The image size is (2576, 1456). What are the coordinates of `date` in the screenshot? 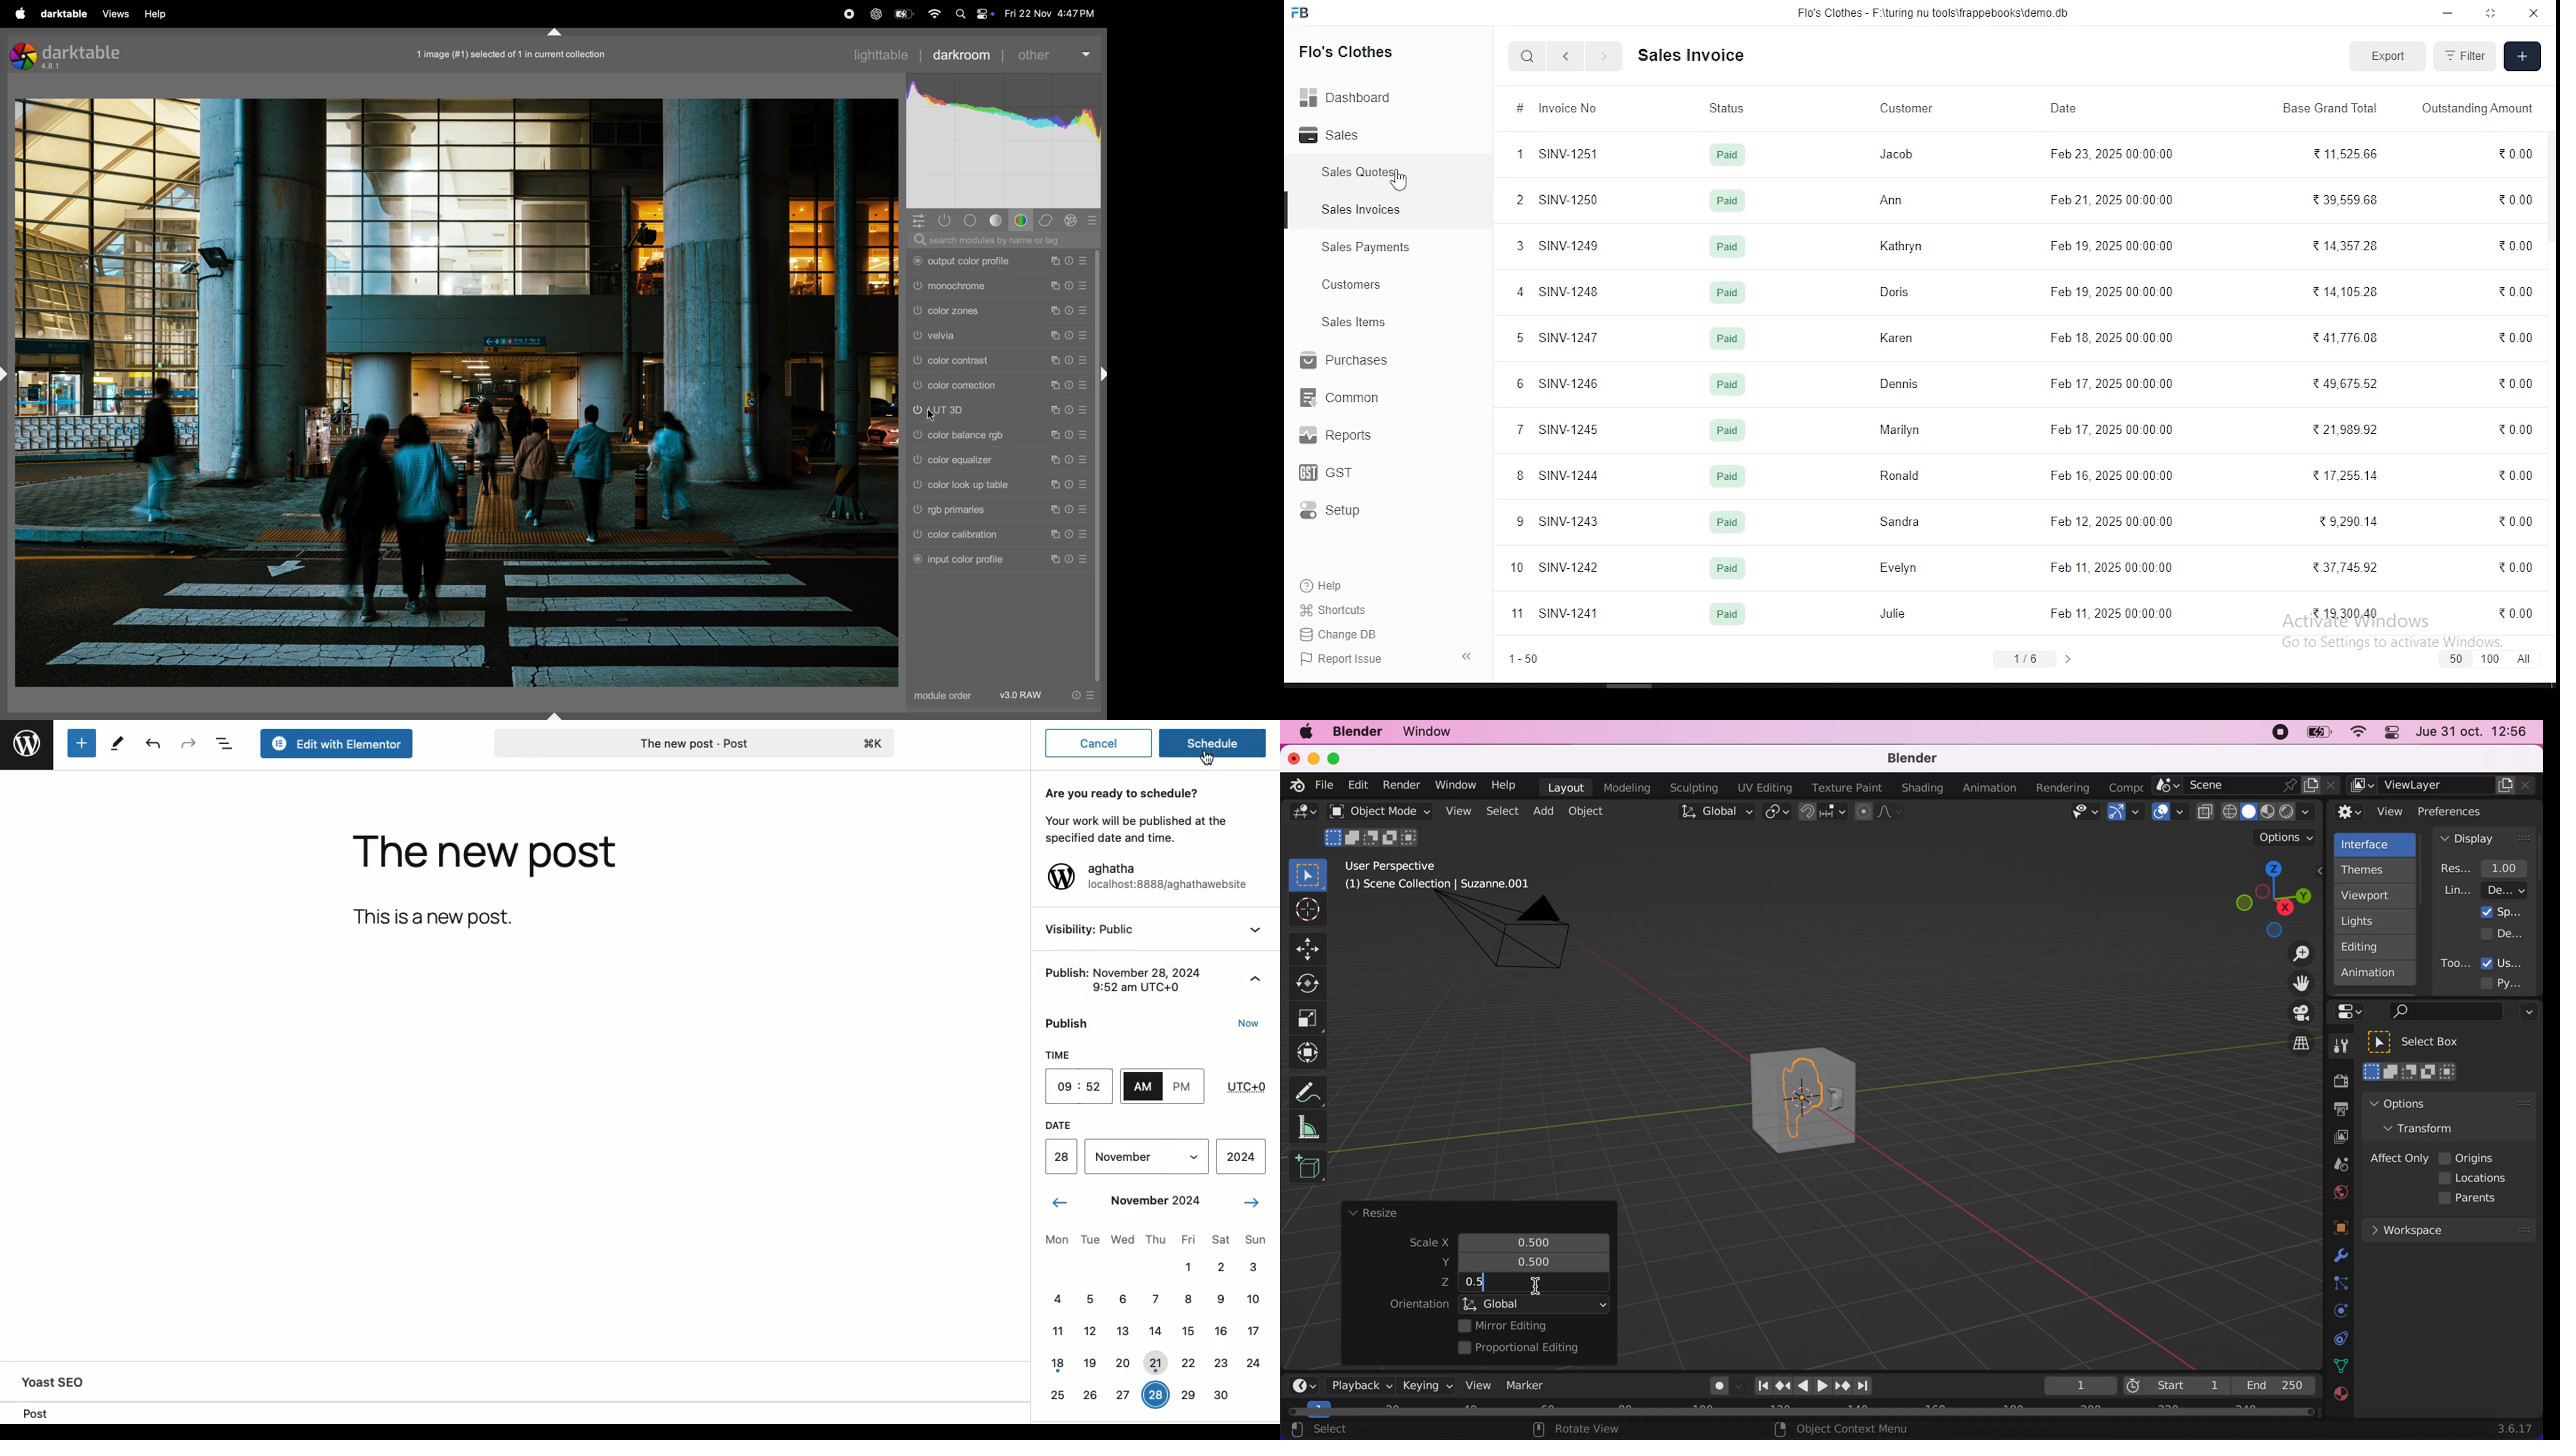 It's located at (2069, 112).